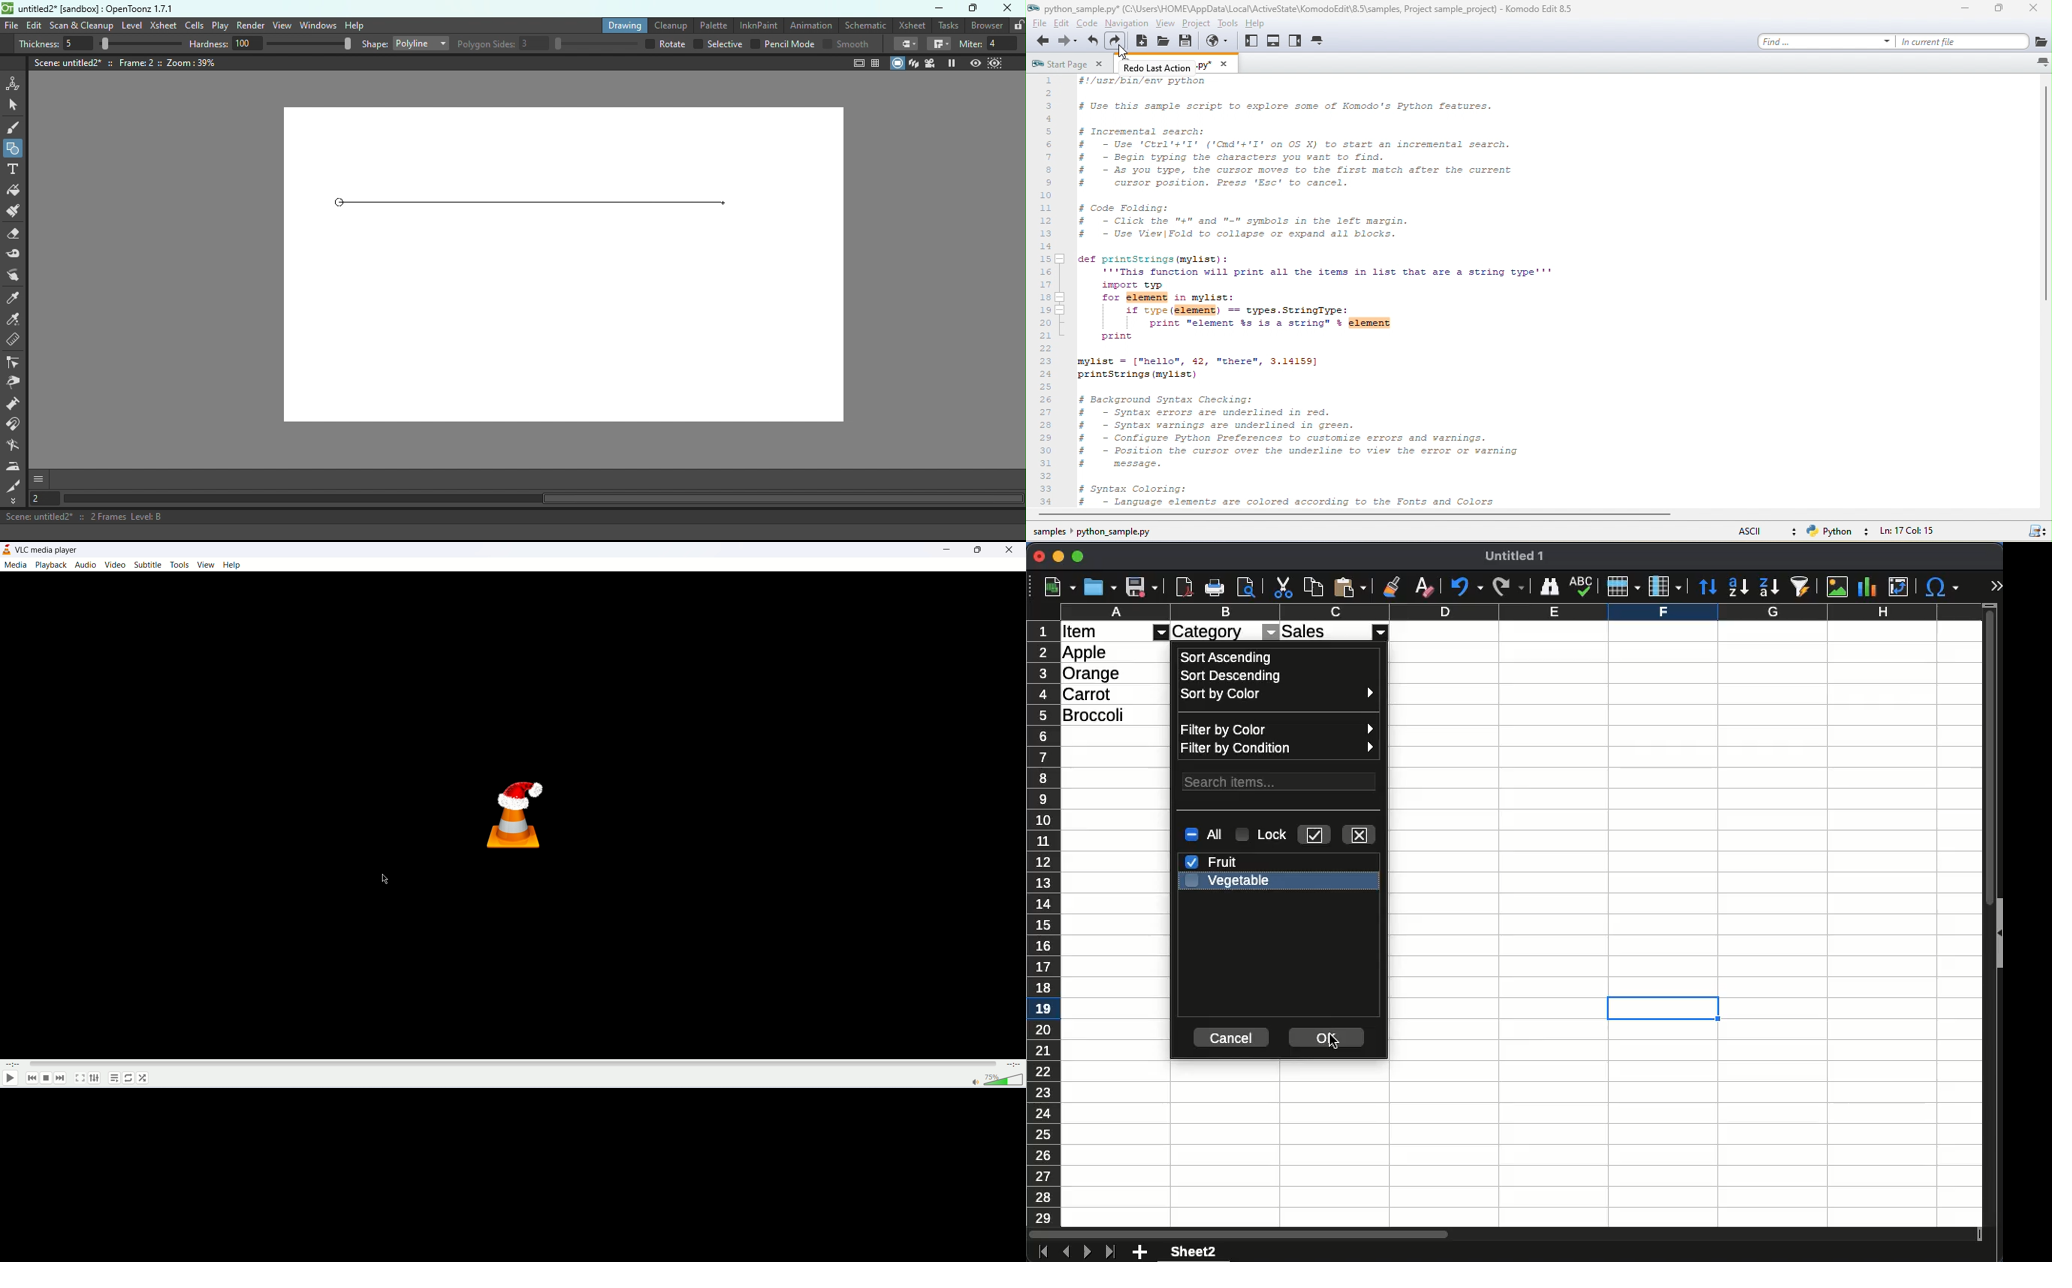 The height and width of the screenshot is (1288, 2072). What do you see at coordinates (234, 565) in the screenshot?
I see `help` at bounding box center [234, 565].